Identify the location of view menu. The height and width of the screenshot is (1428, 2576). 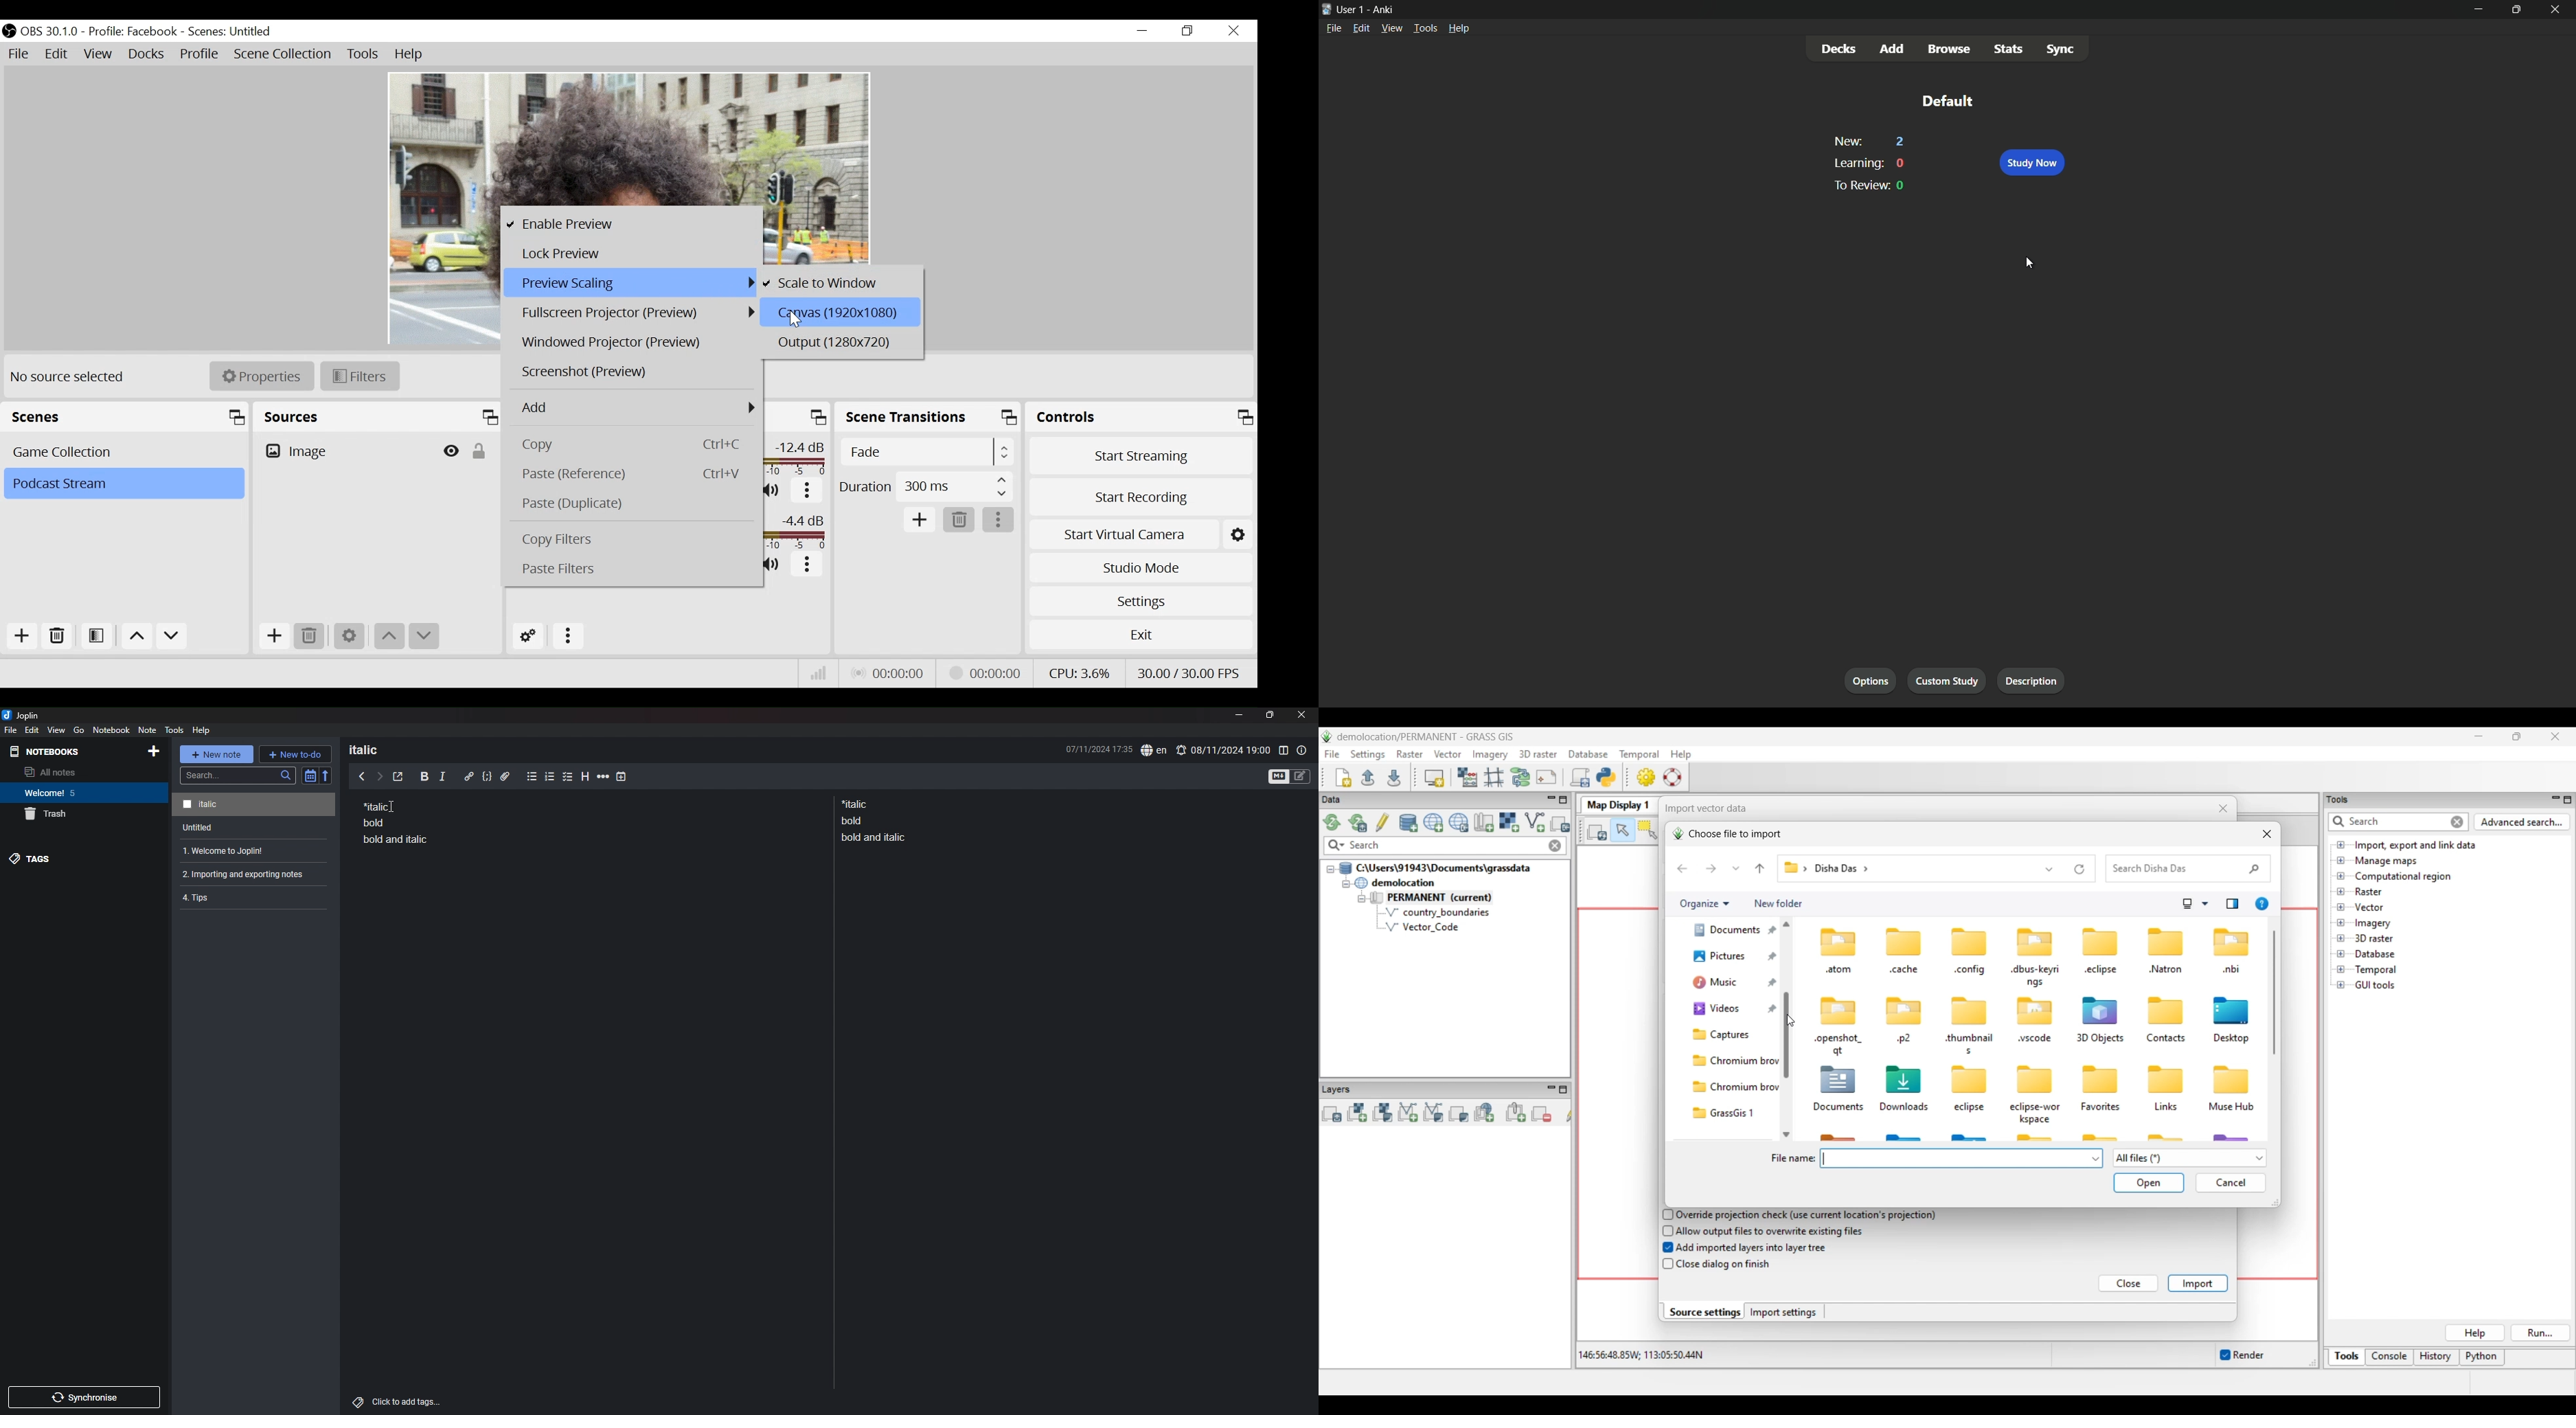
(1391, 28).